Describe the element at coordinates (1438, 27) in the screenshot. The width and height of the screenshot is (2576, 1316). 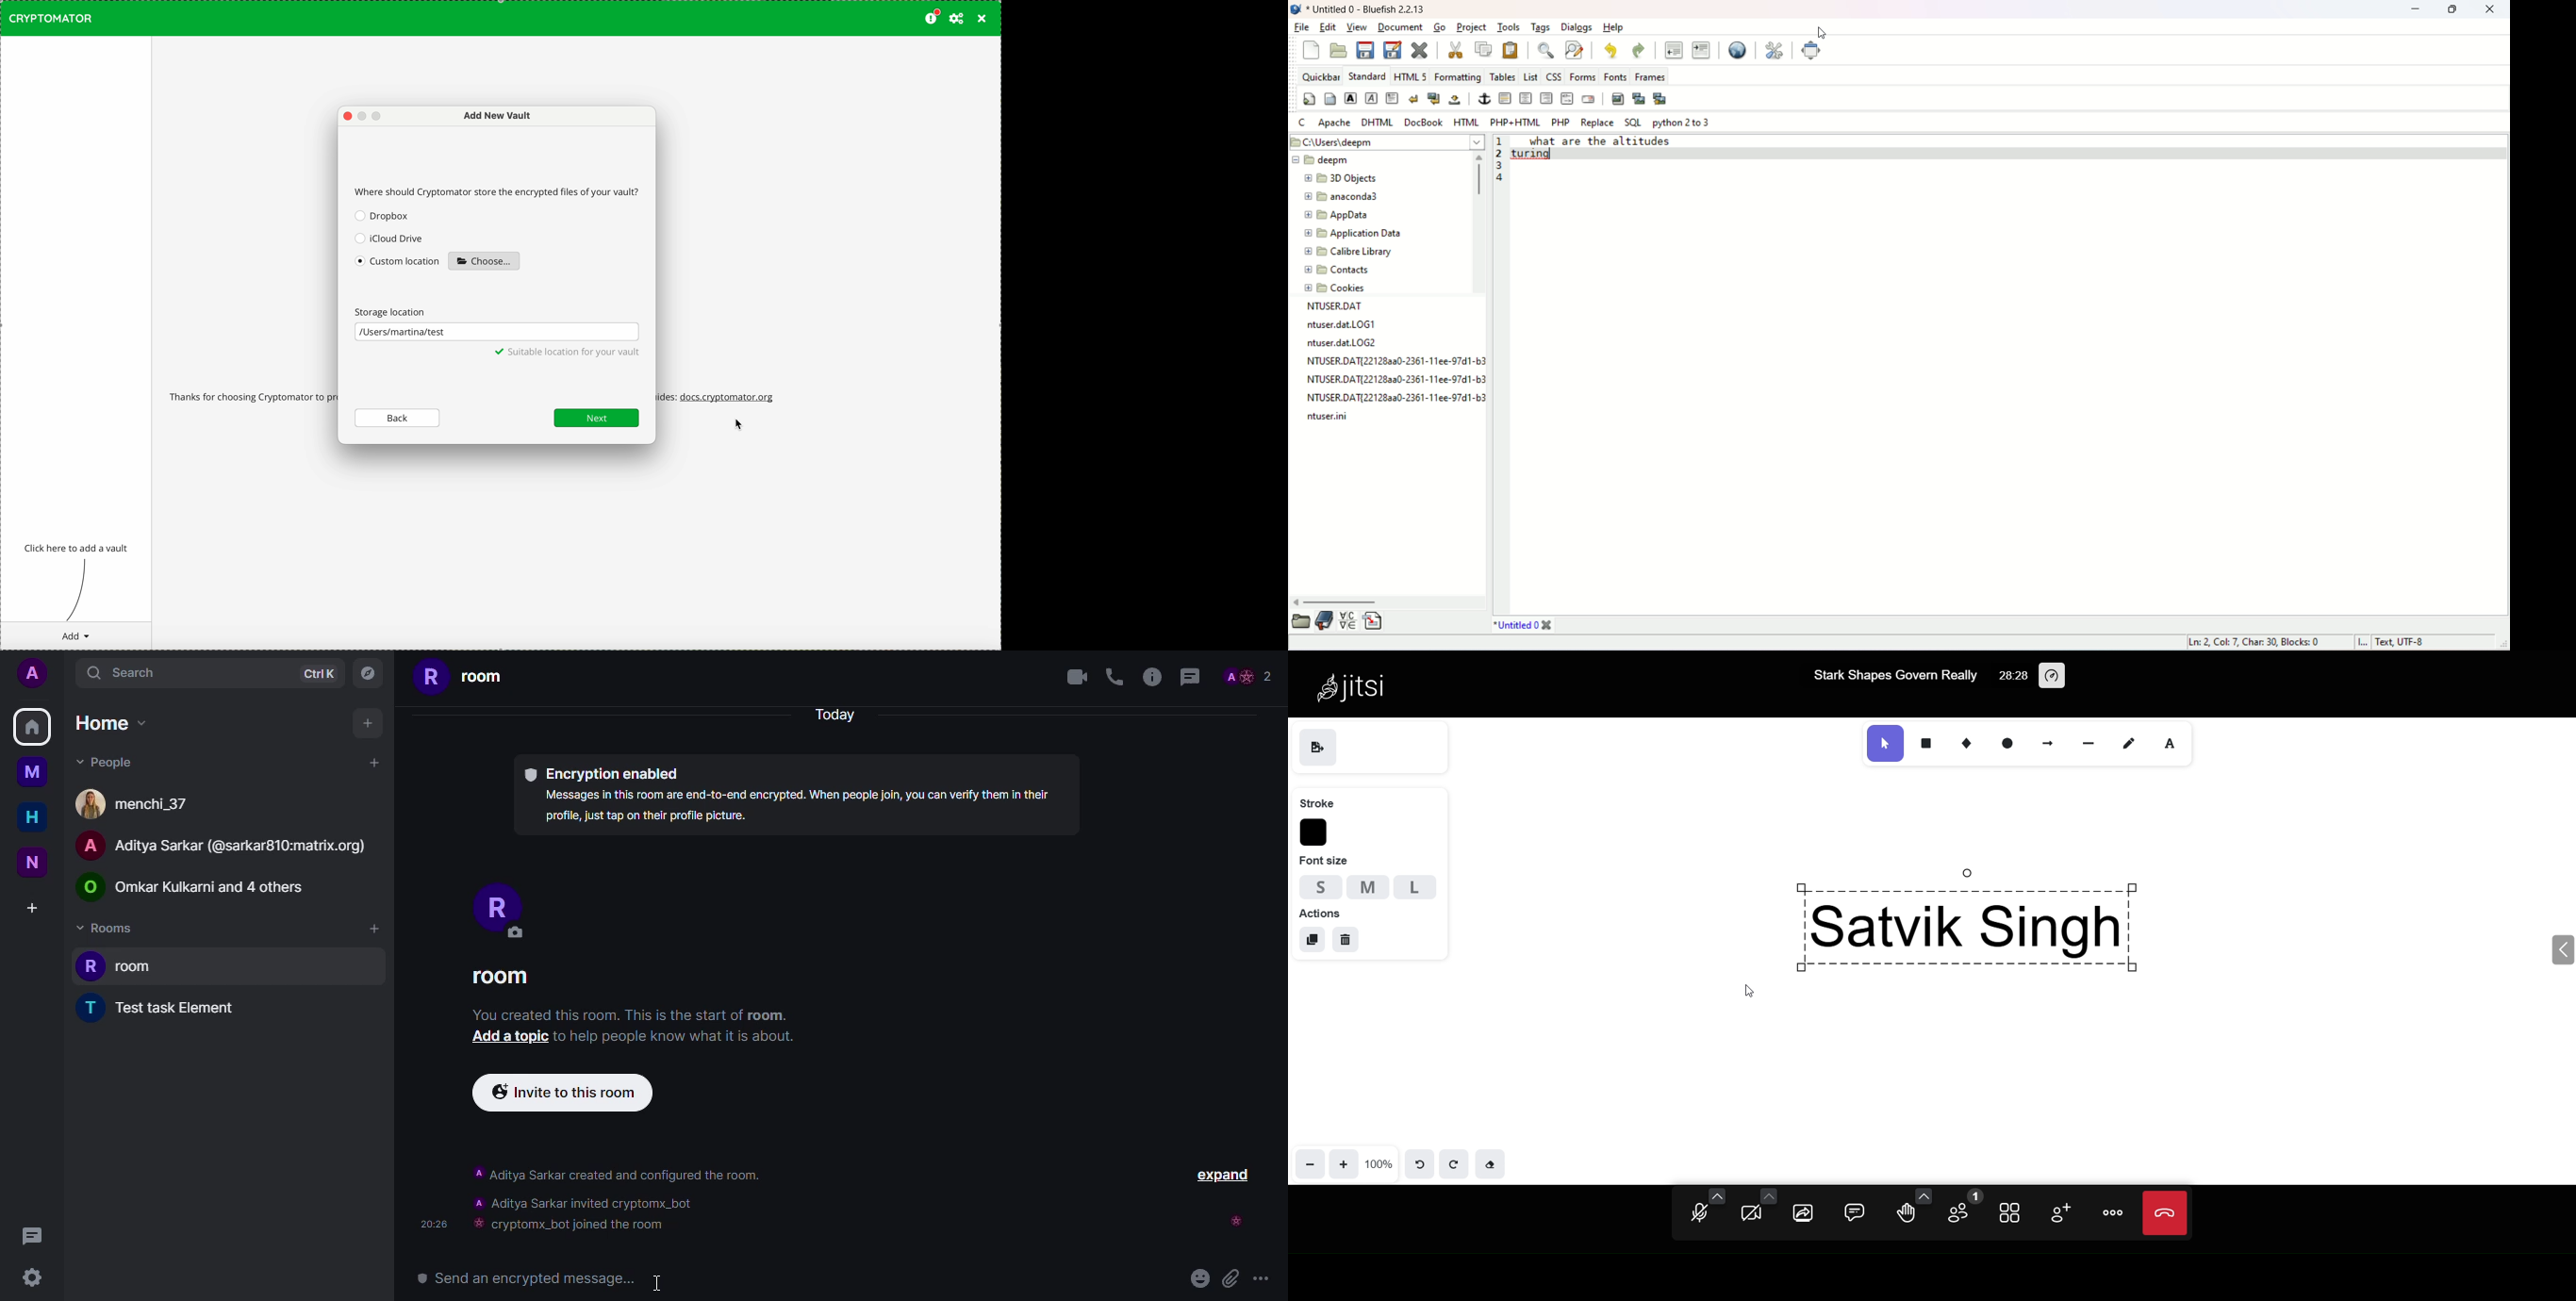
I see `go` at that location.